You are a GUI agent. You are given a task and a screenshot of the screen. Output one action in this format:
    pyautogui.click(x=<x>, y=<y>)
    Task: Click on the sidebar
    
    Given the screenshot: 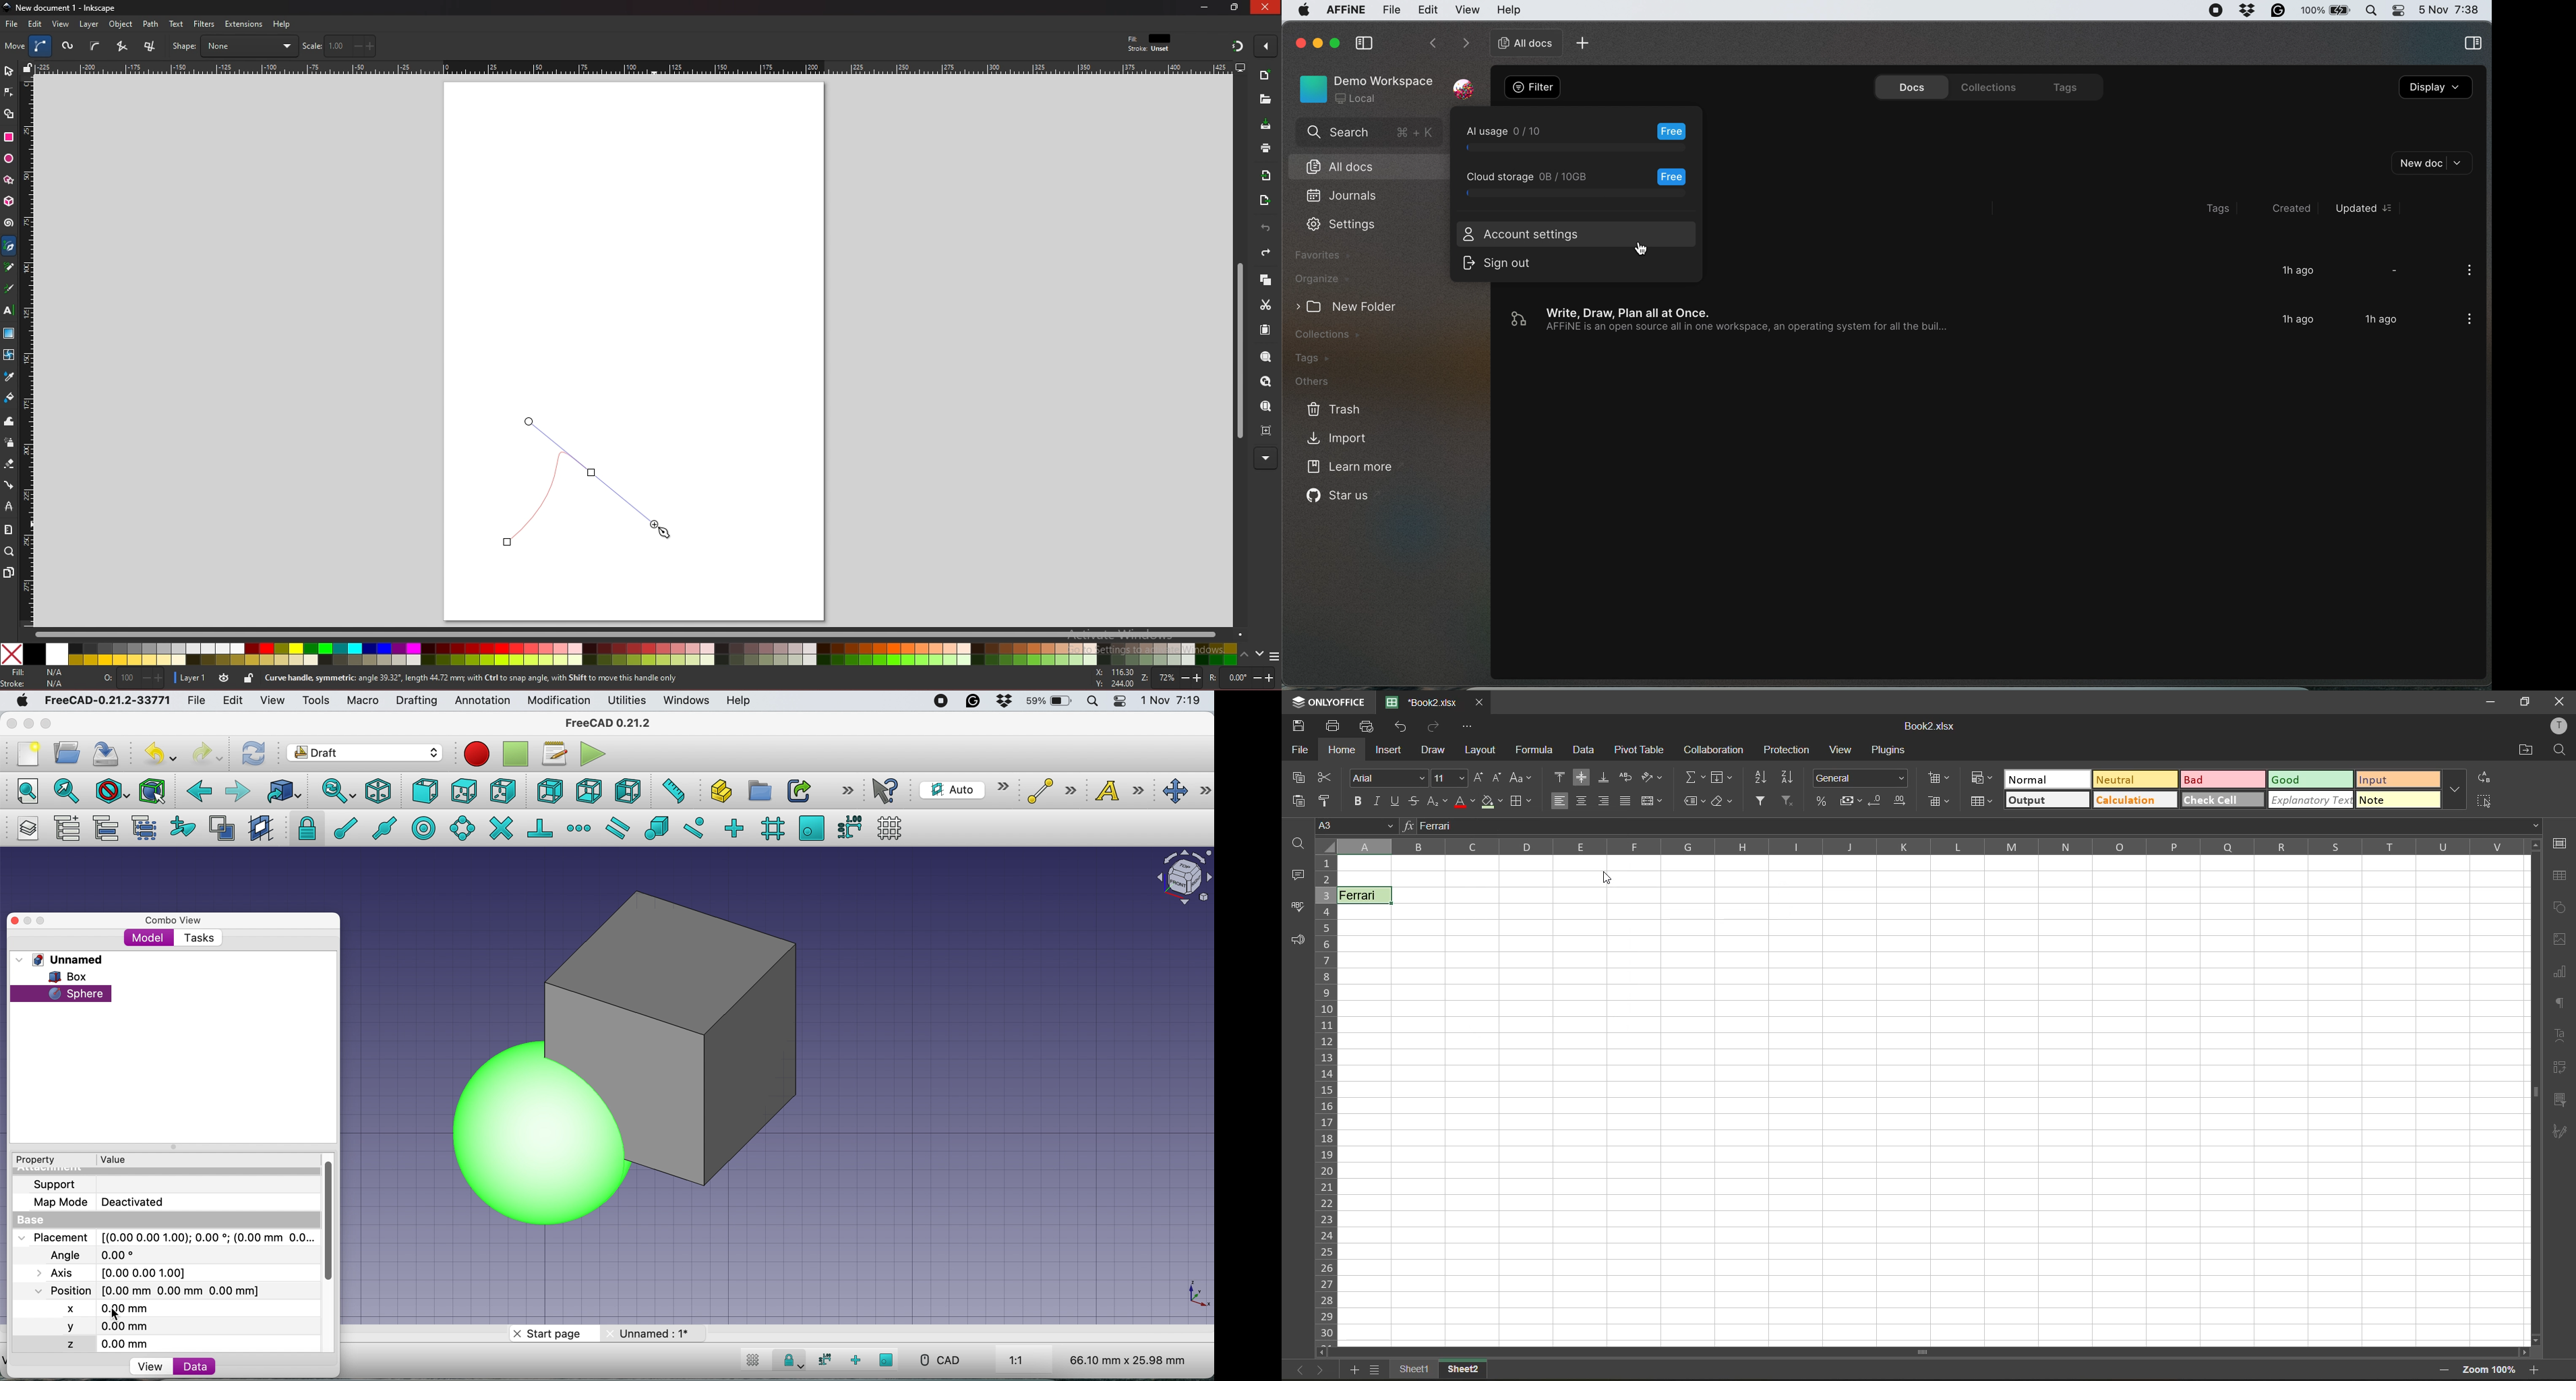 What is the action you would take?
    pyautogui.click(x=2473, y=45)
    